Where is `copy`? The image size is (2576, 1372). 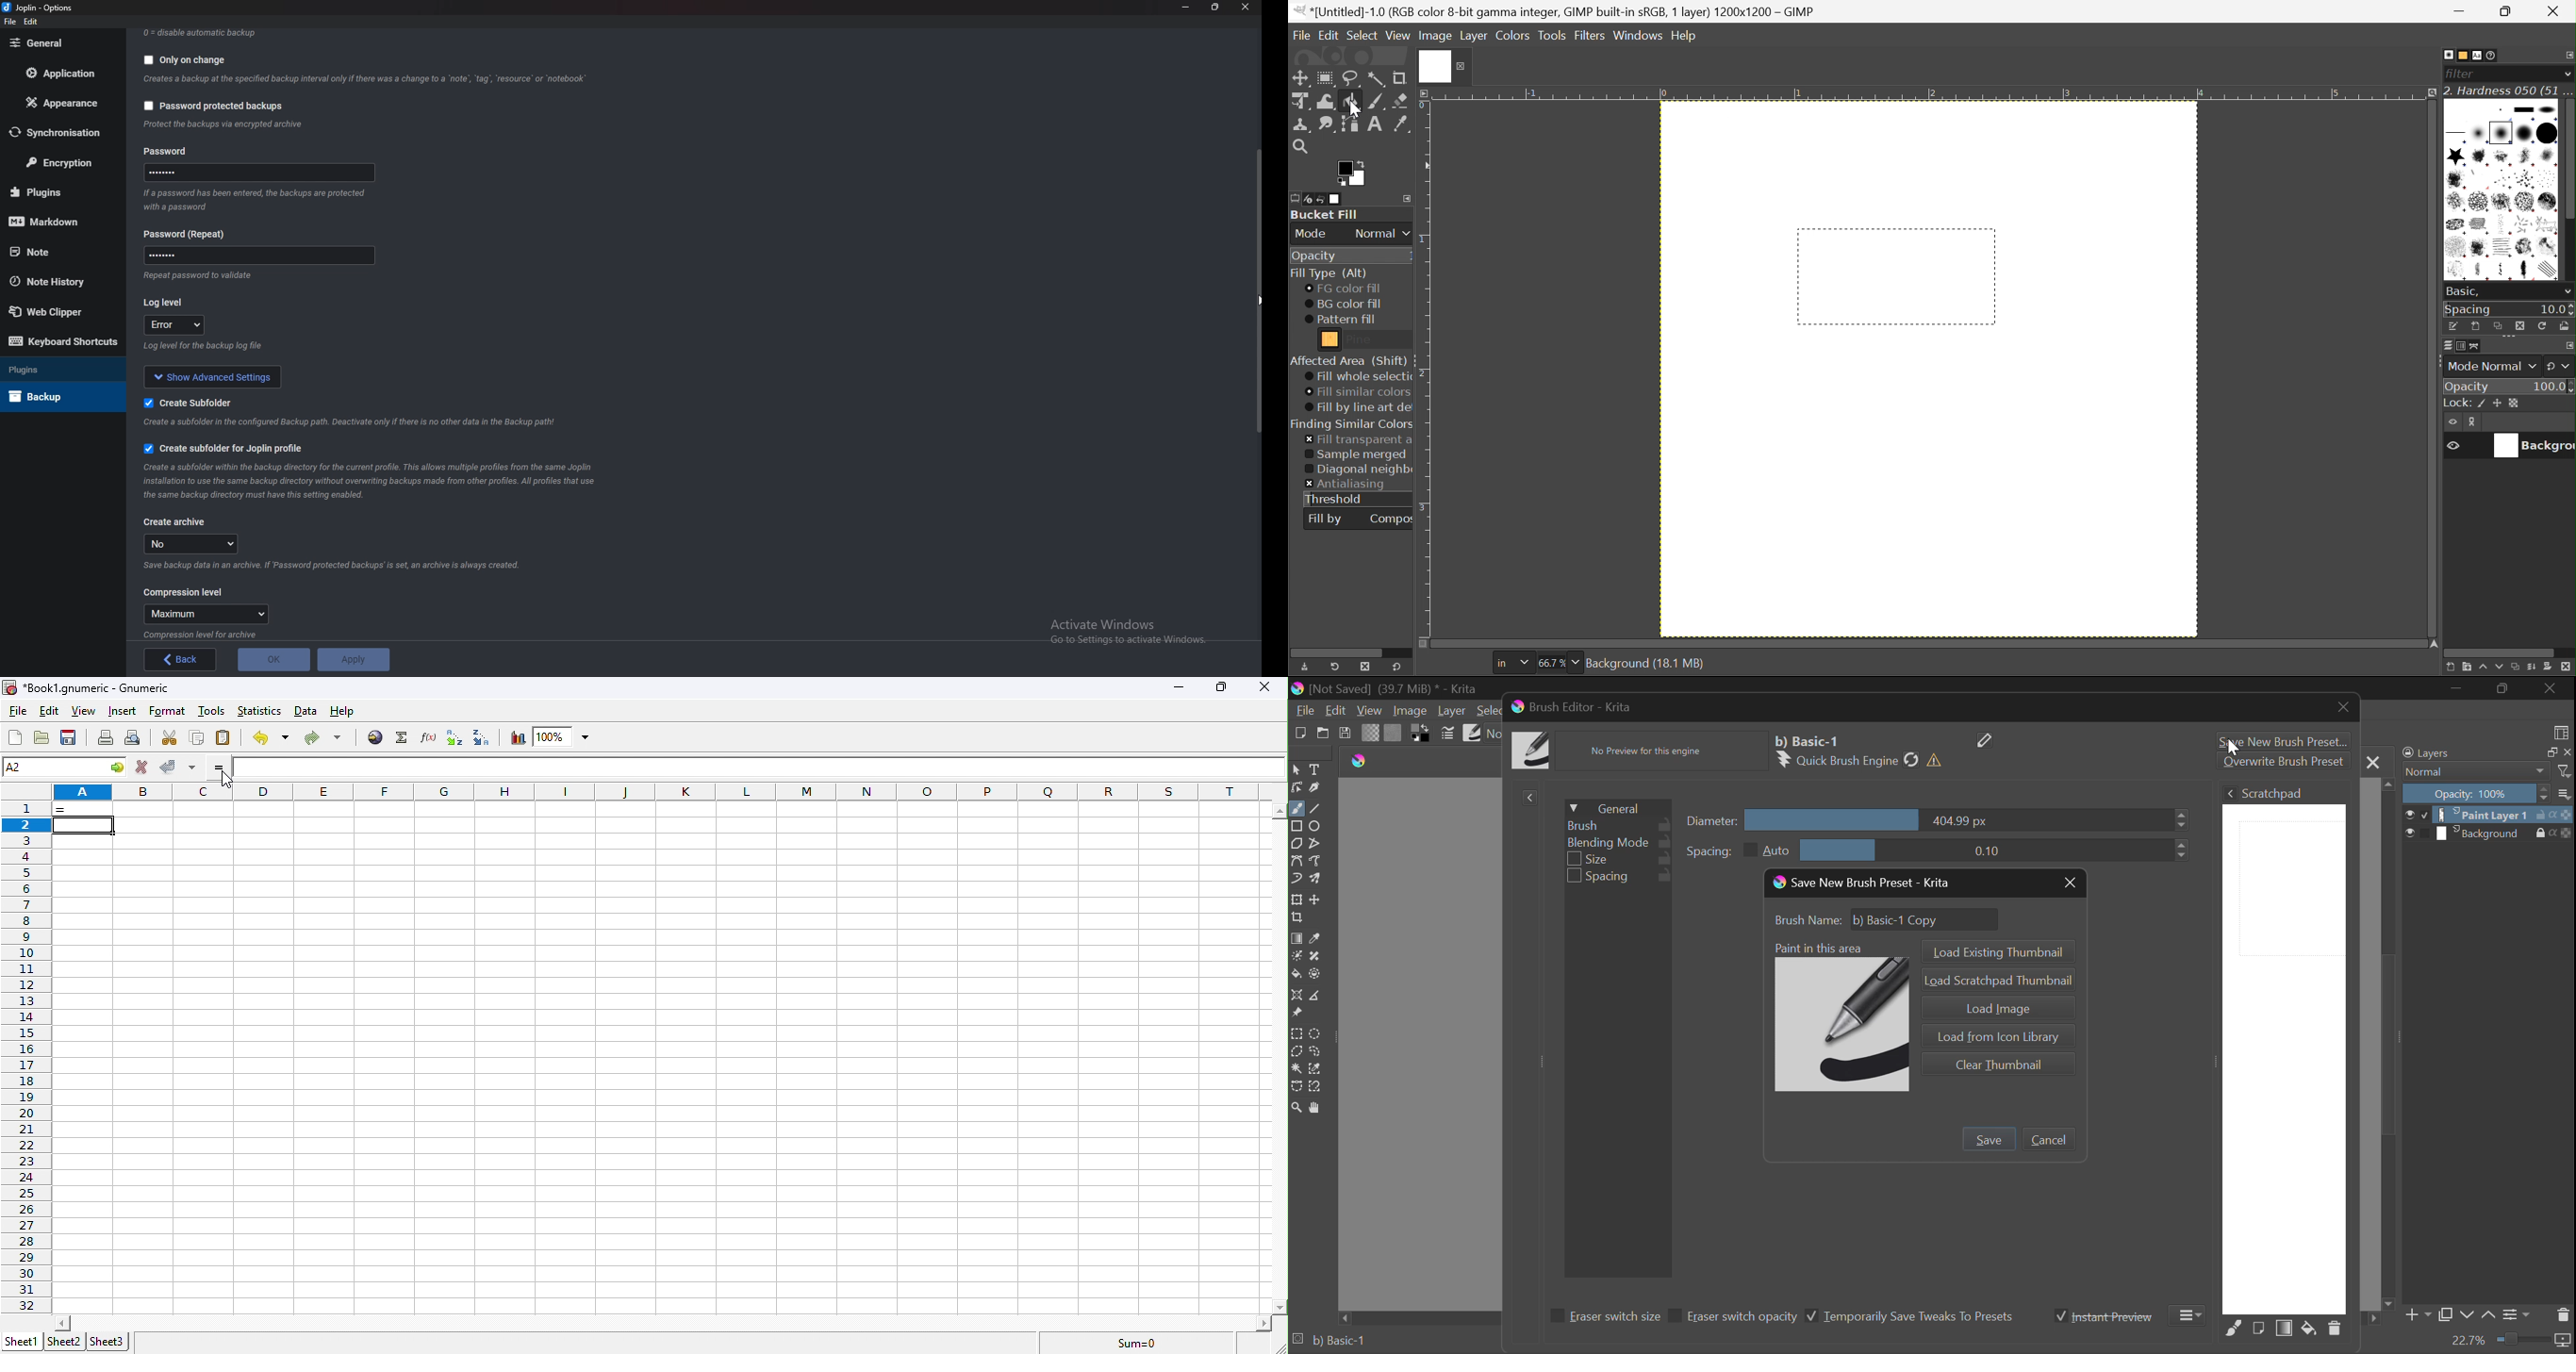
copy is located at coordinates (198, 737).